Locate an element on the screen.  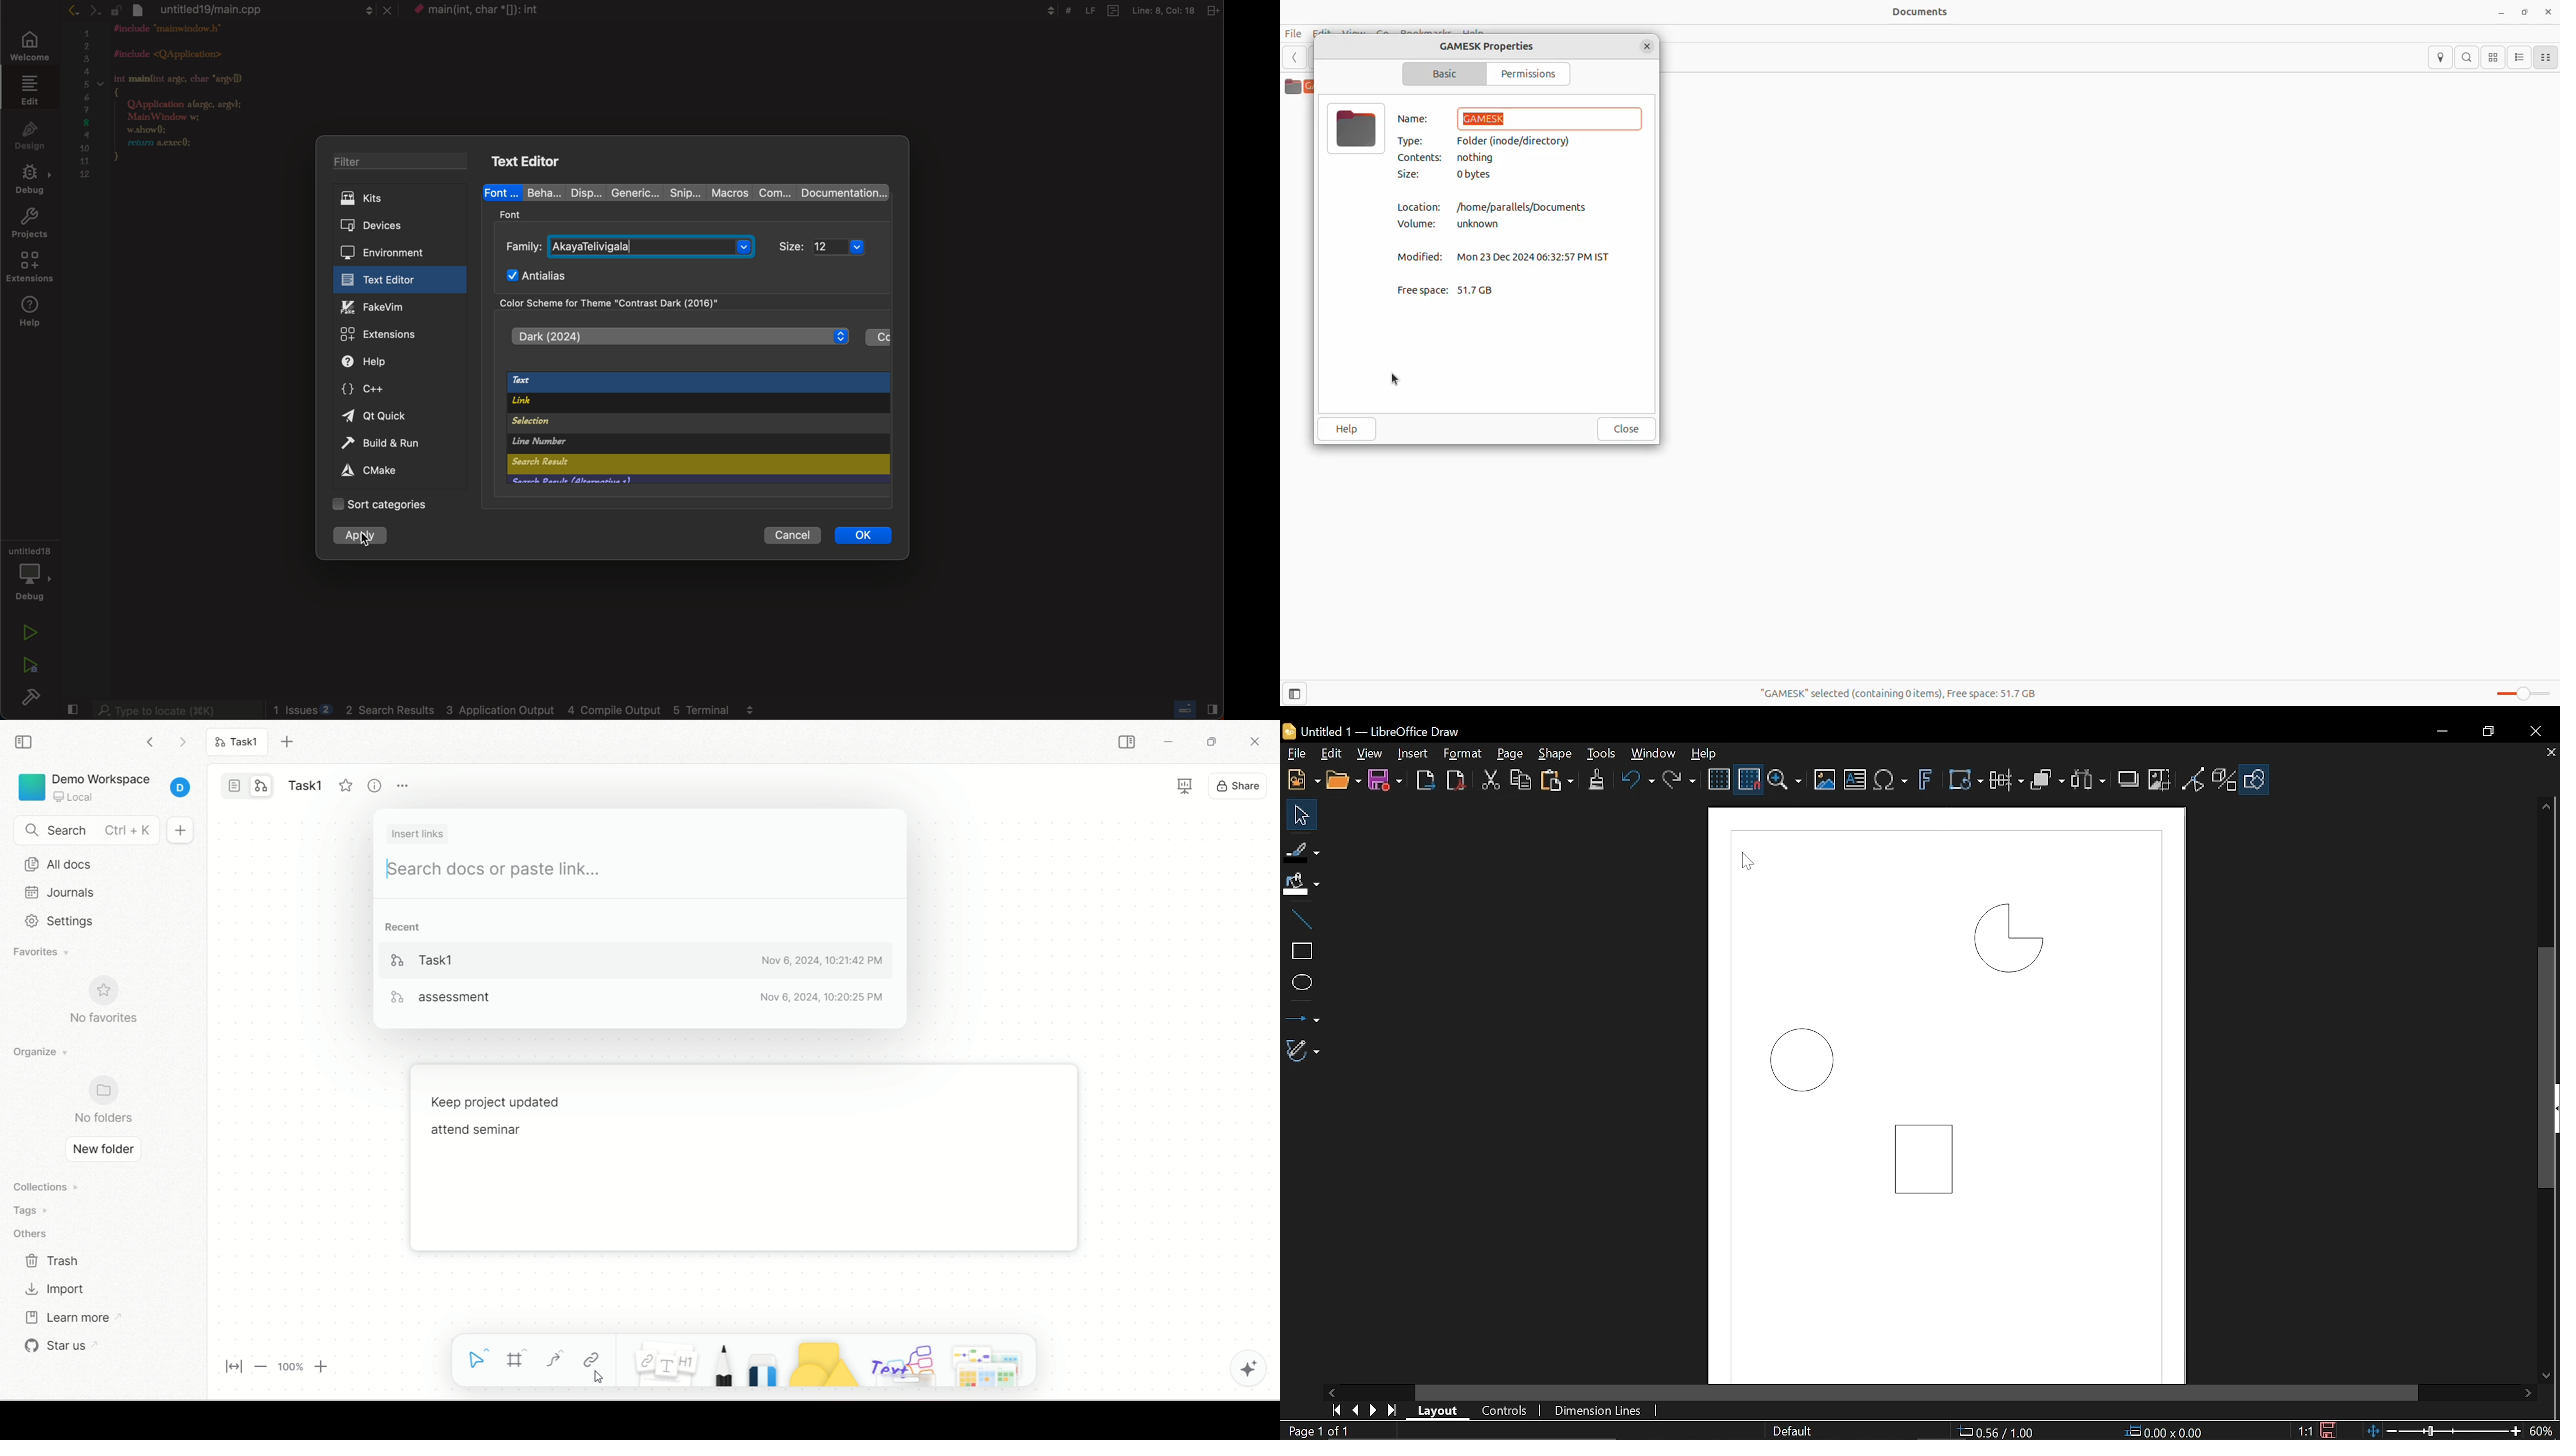
Insert image is located at coordinates (1825, 780).